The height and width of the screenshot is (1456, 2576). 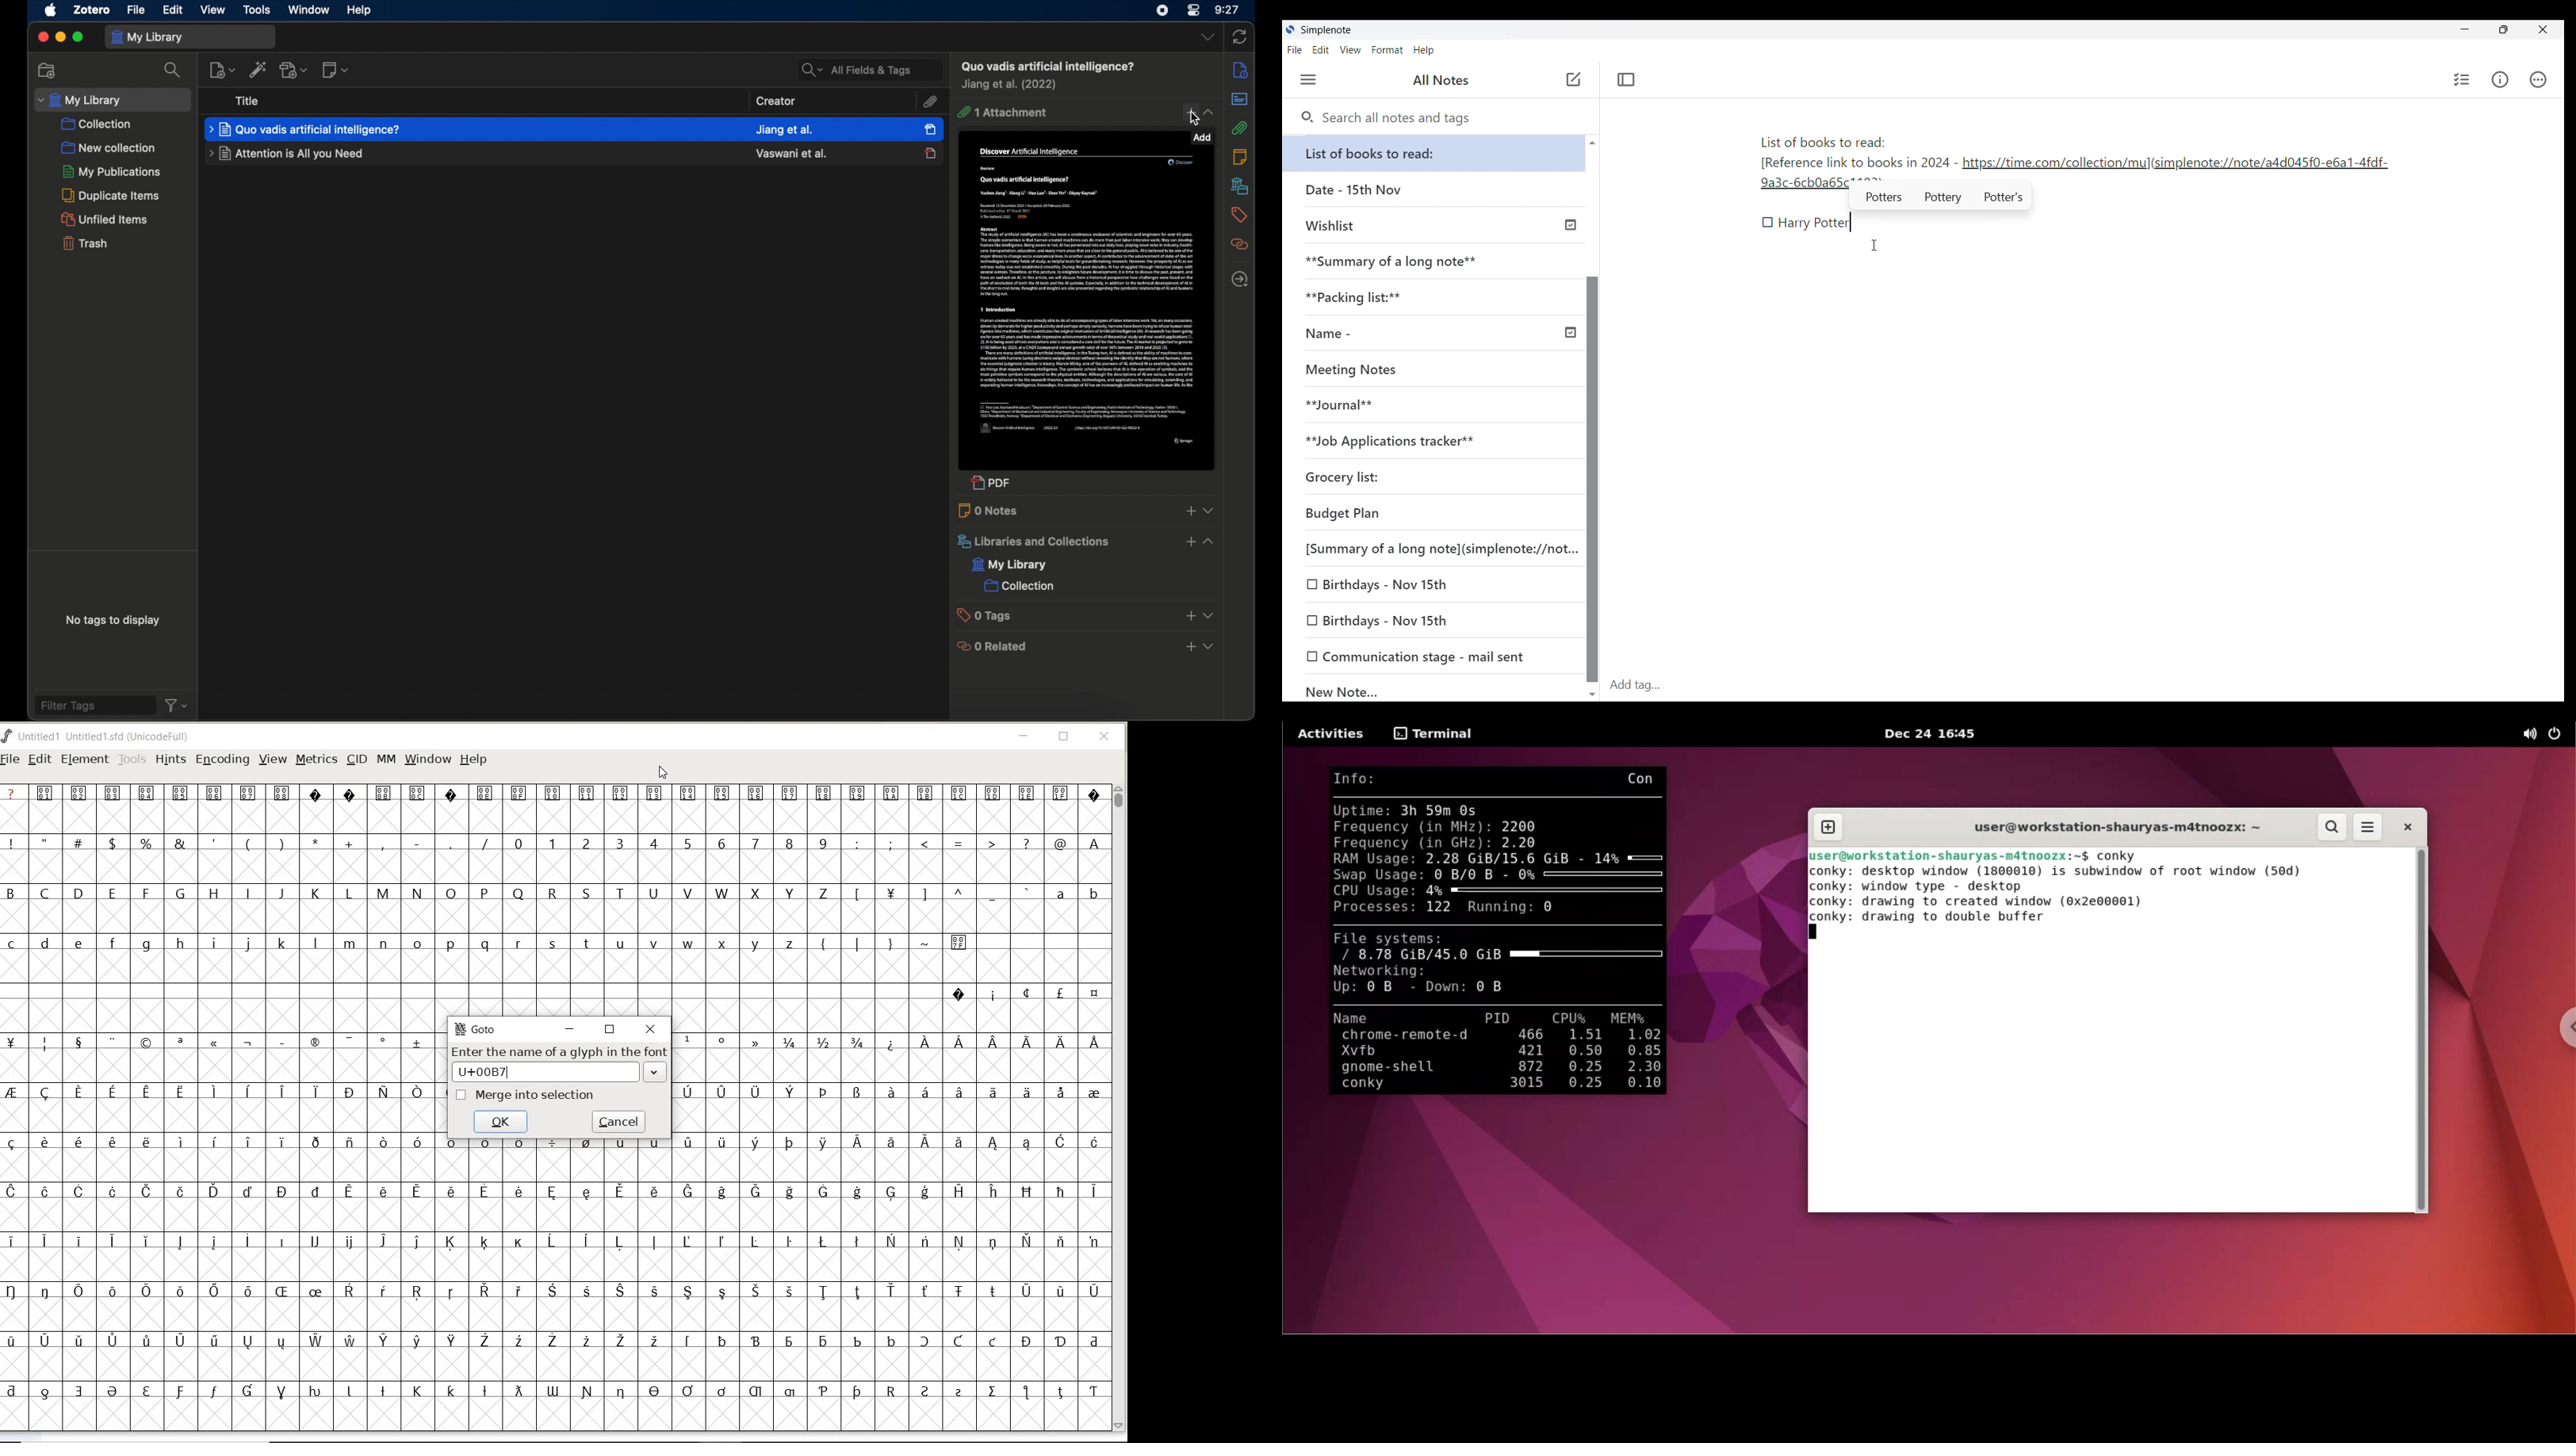 I want to click on notes, so click(x=1241, y=156).